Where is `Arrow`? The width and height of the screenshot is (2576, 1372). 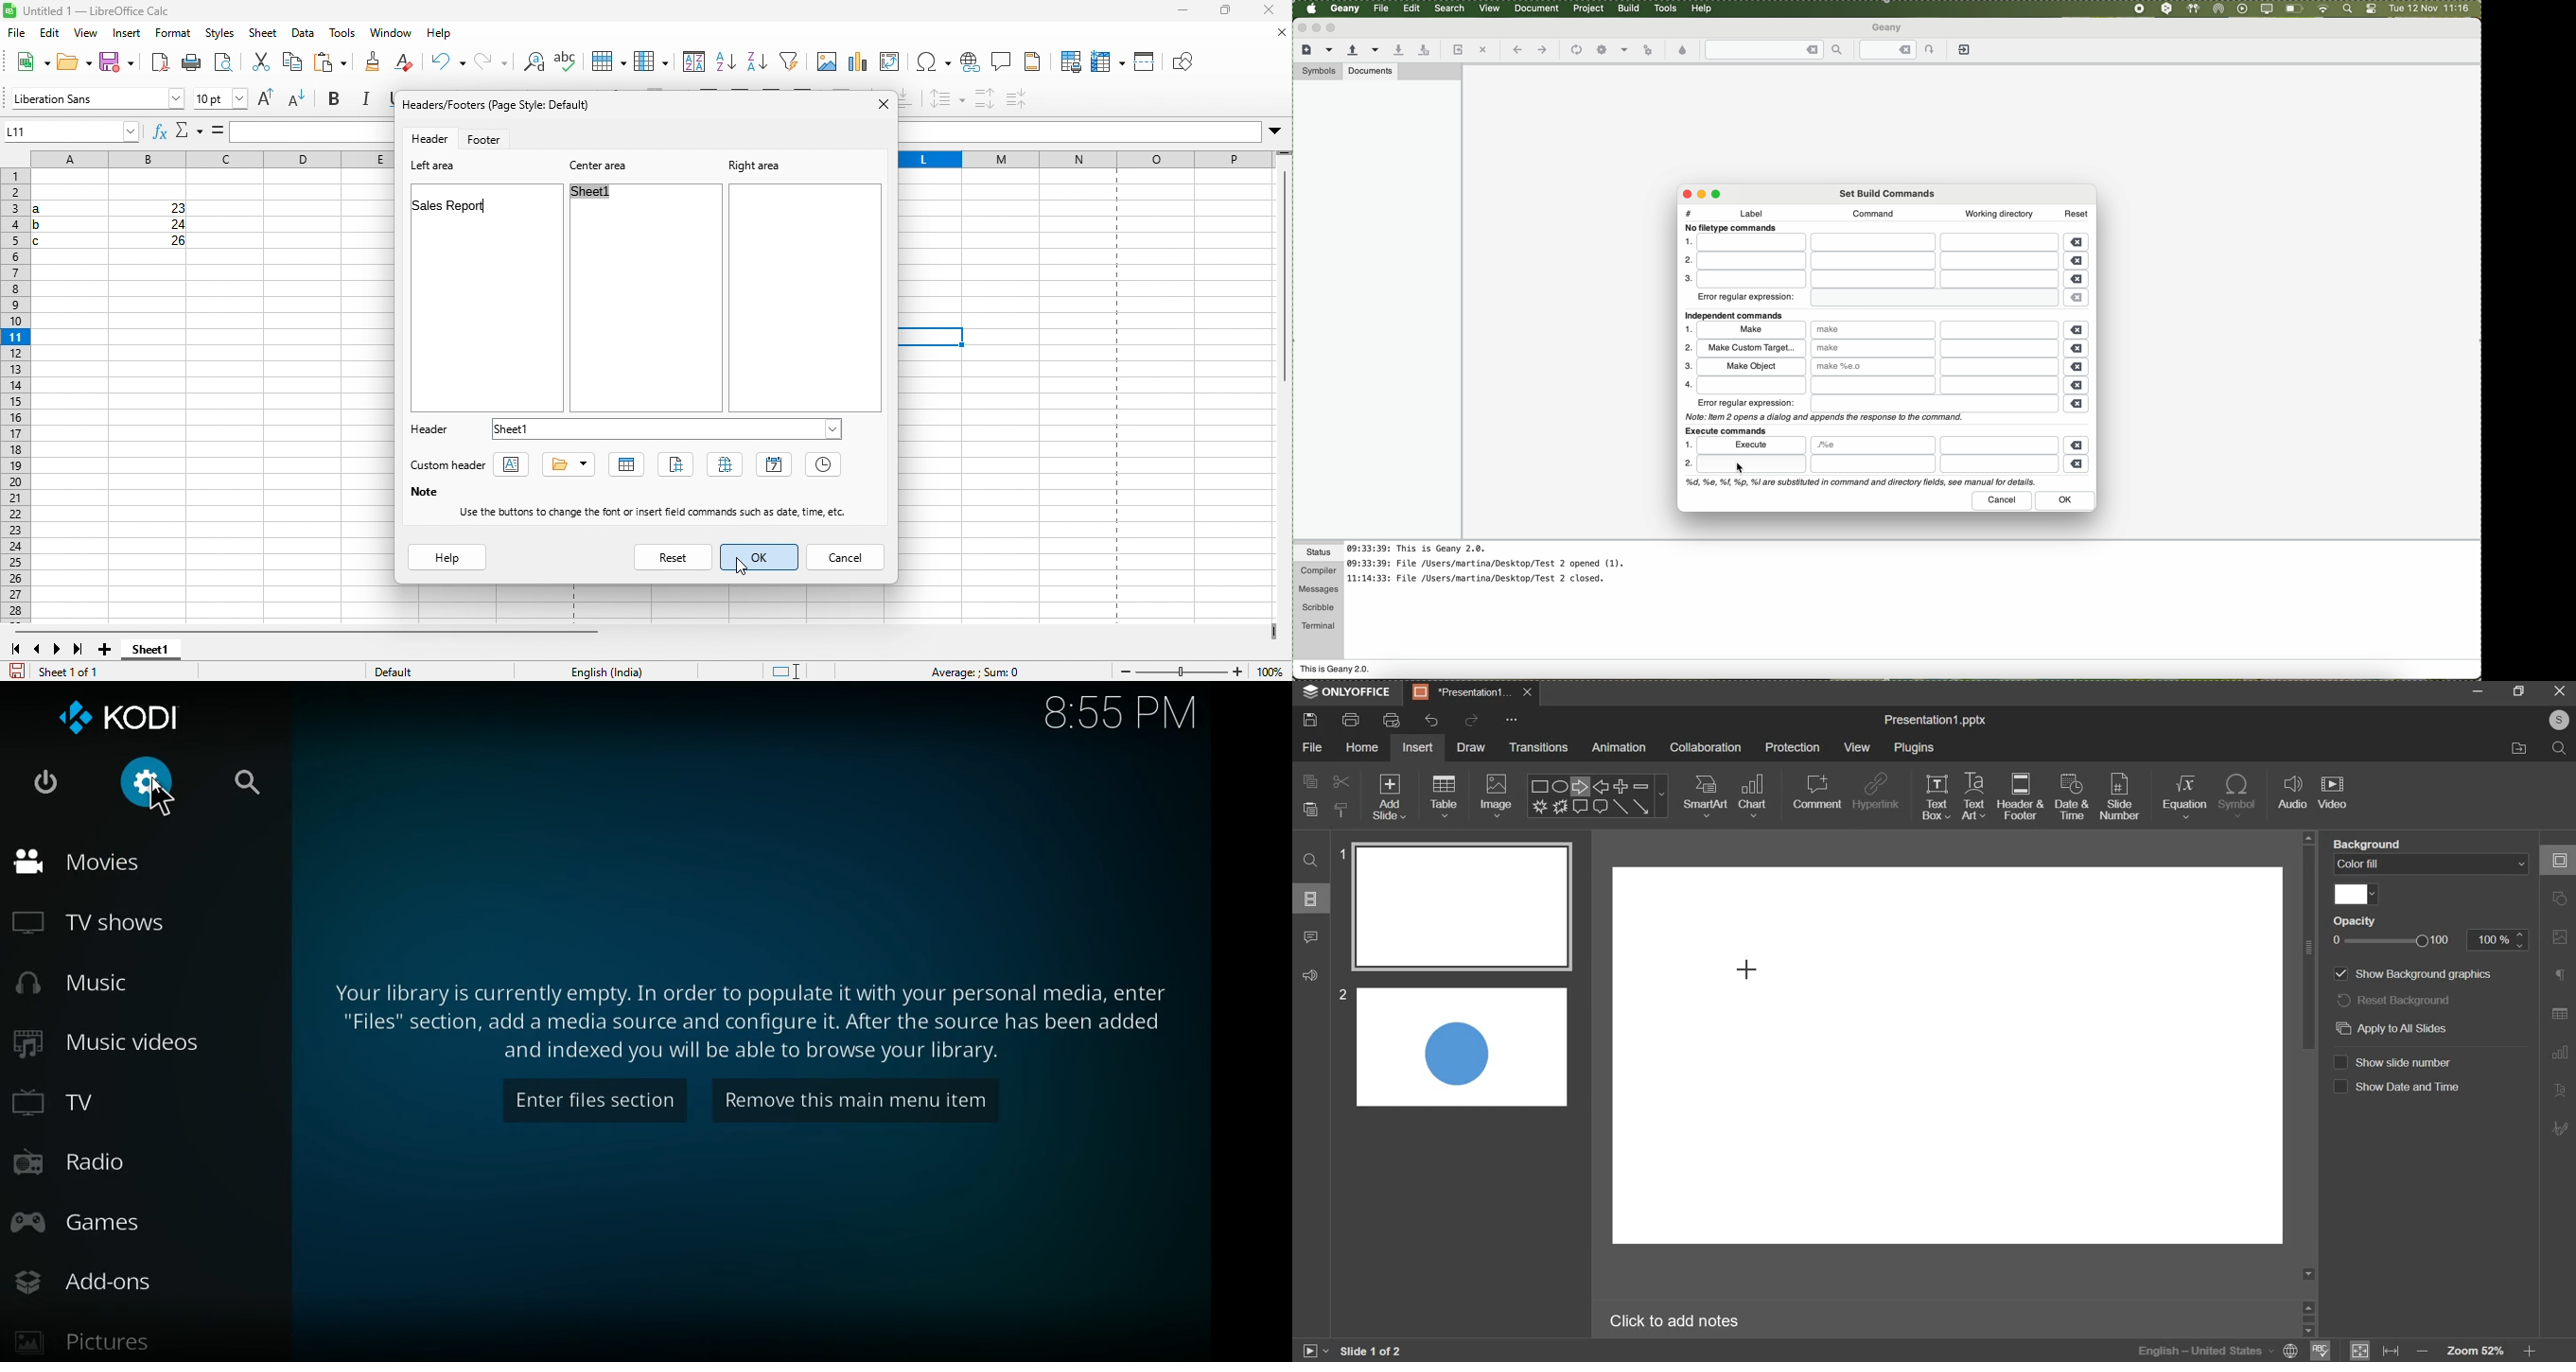 Arrow is located at coordinates (1642, 806).